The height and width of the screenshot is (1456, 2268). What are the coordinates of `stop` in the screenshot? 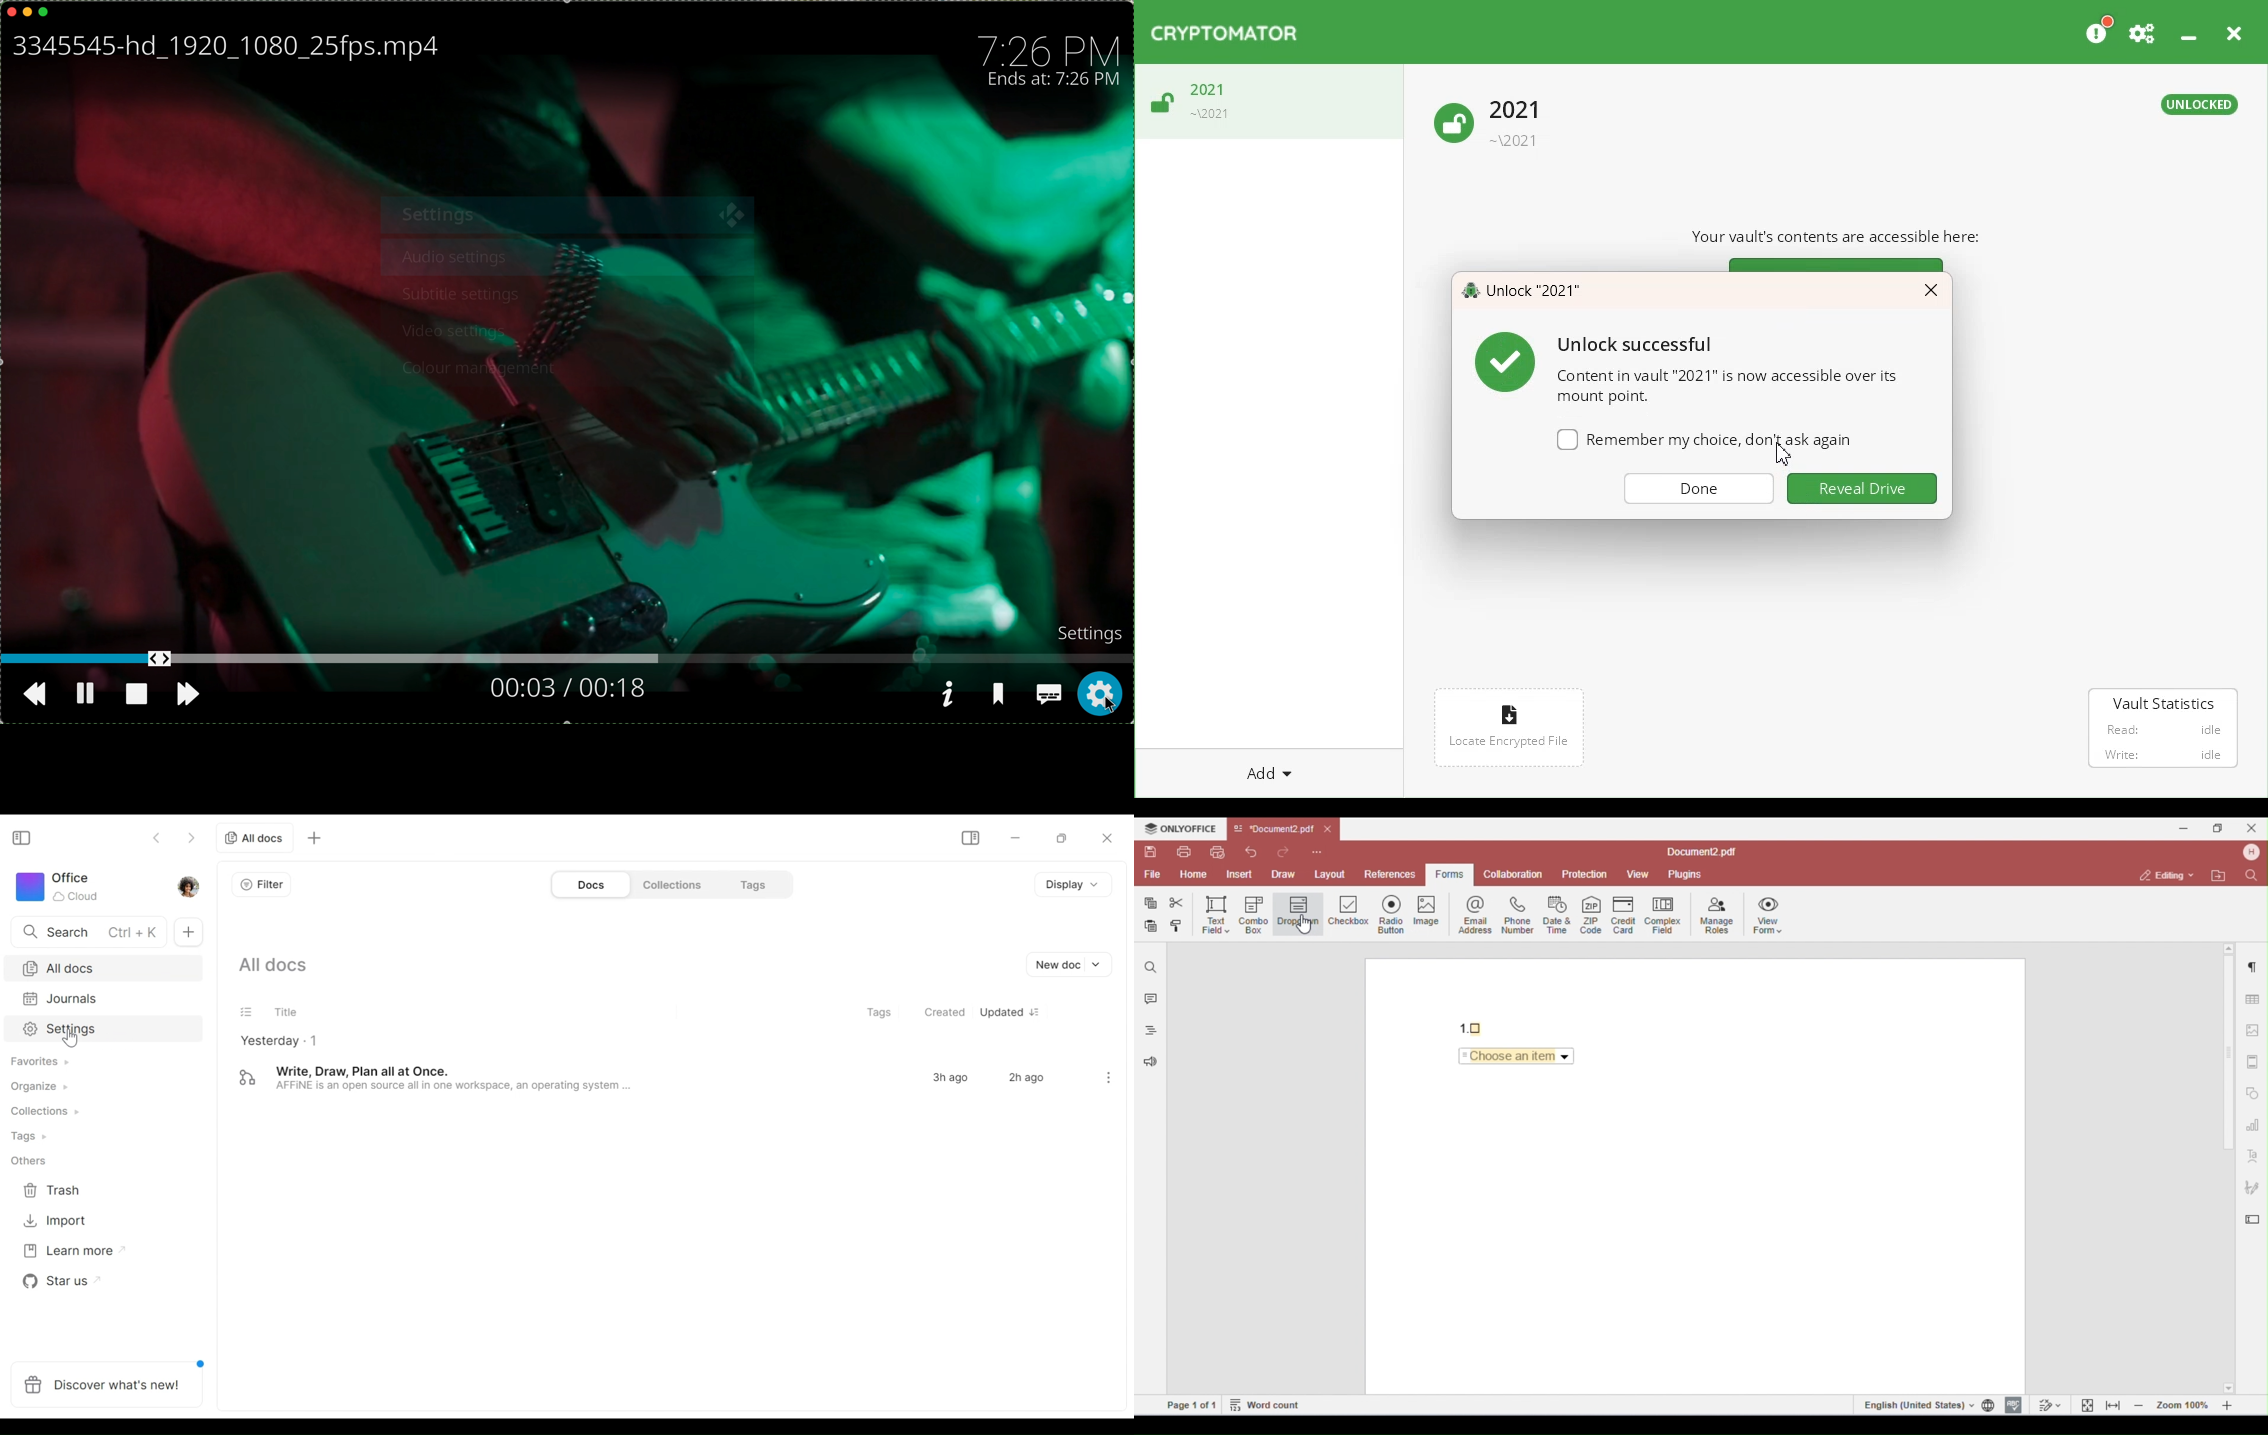 It's located at (136, 694).